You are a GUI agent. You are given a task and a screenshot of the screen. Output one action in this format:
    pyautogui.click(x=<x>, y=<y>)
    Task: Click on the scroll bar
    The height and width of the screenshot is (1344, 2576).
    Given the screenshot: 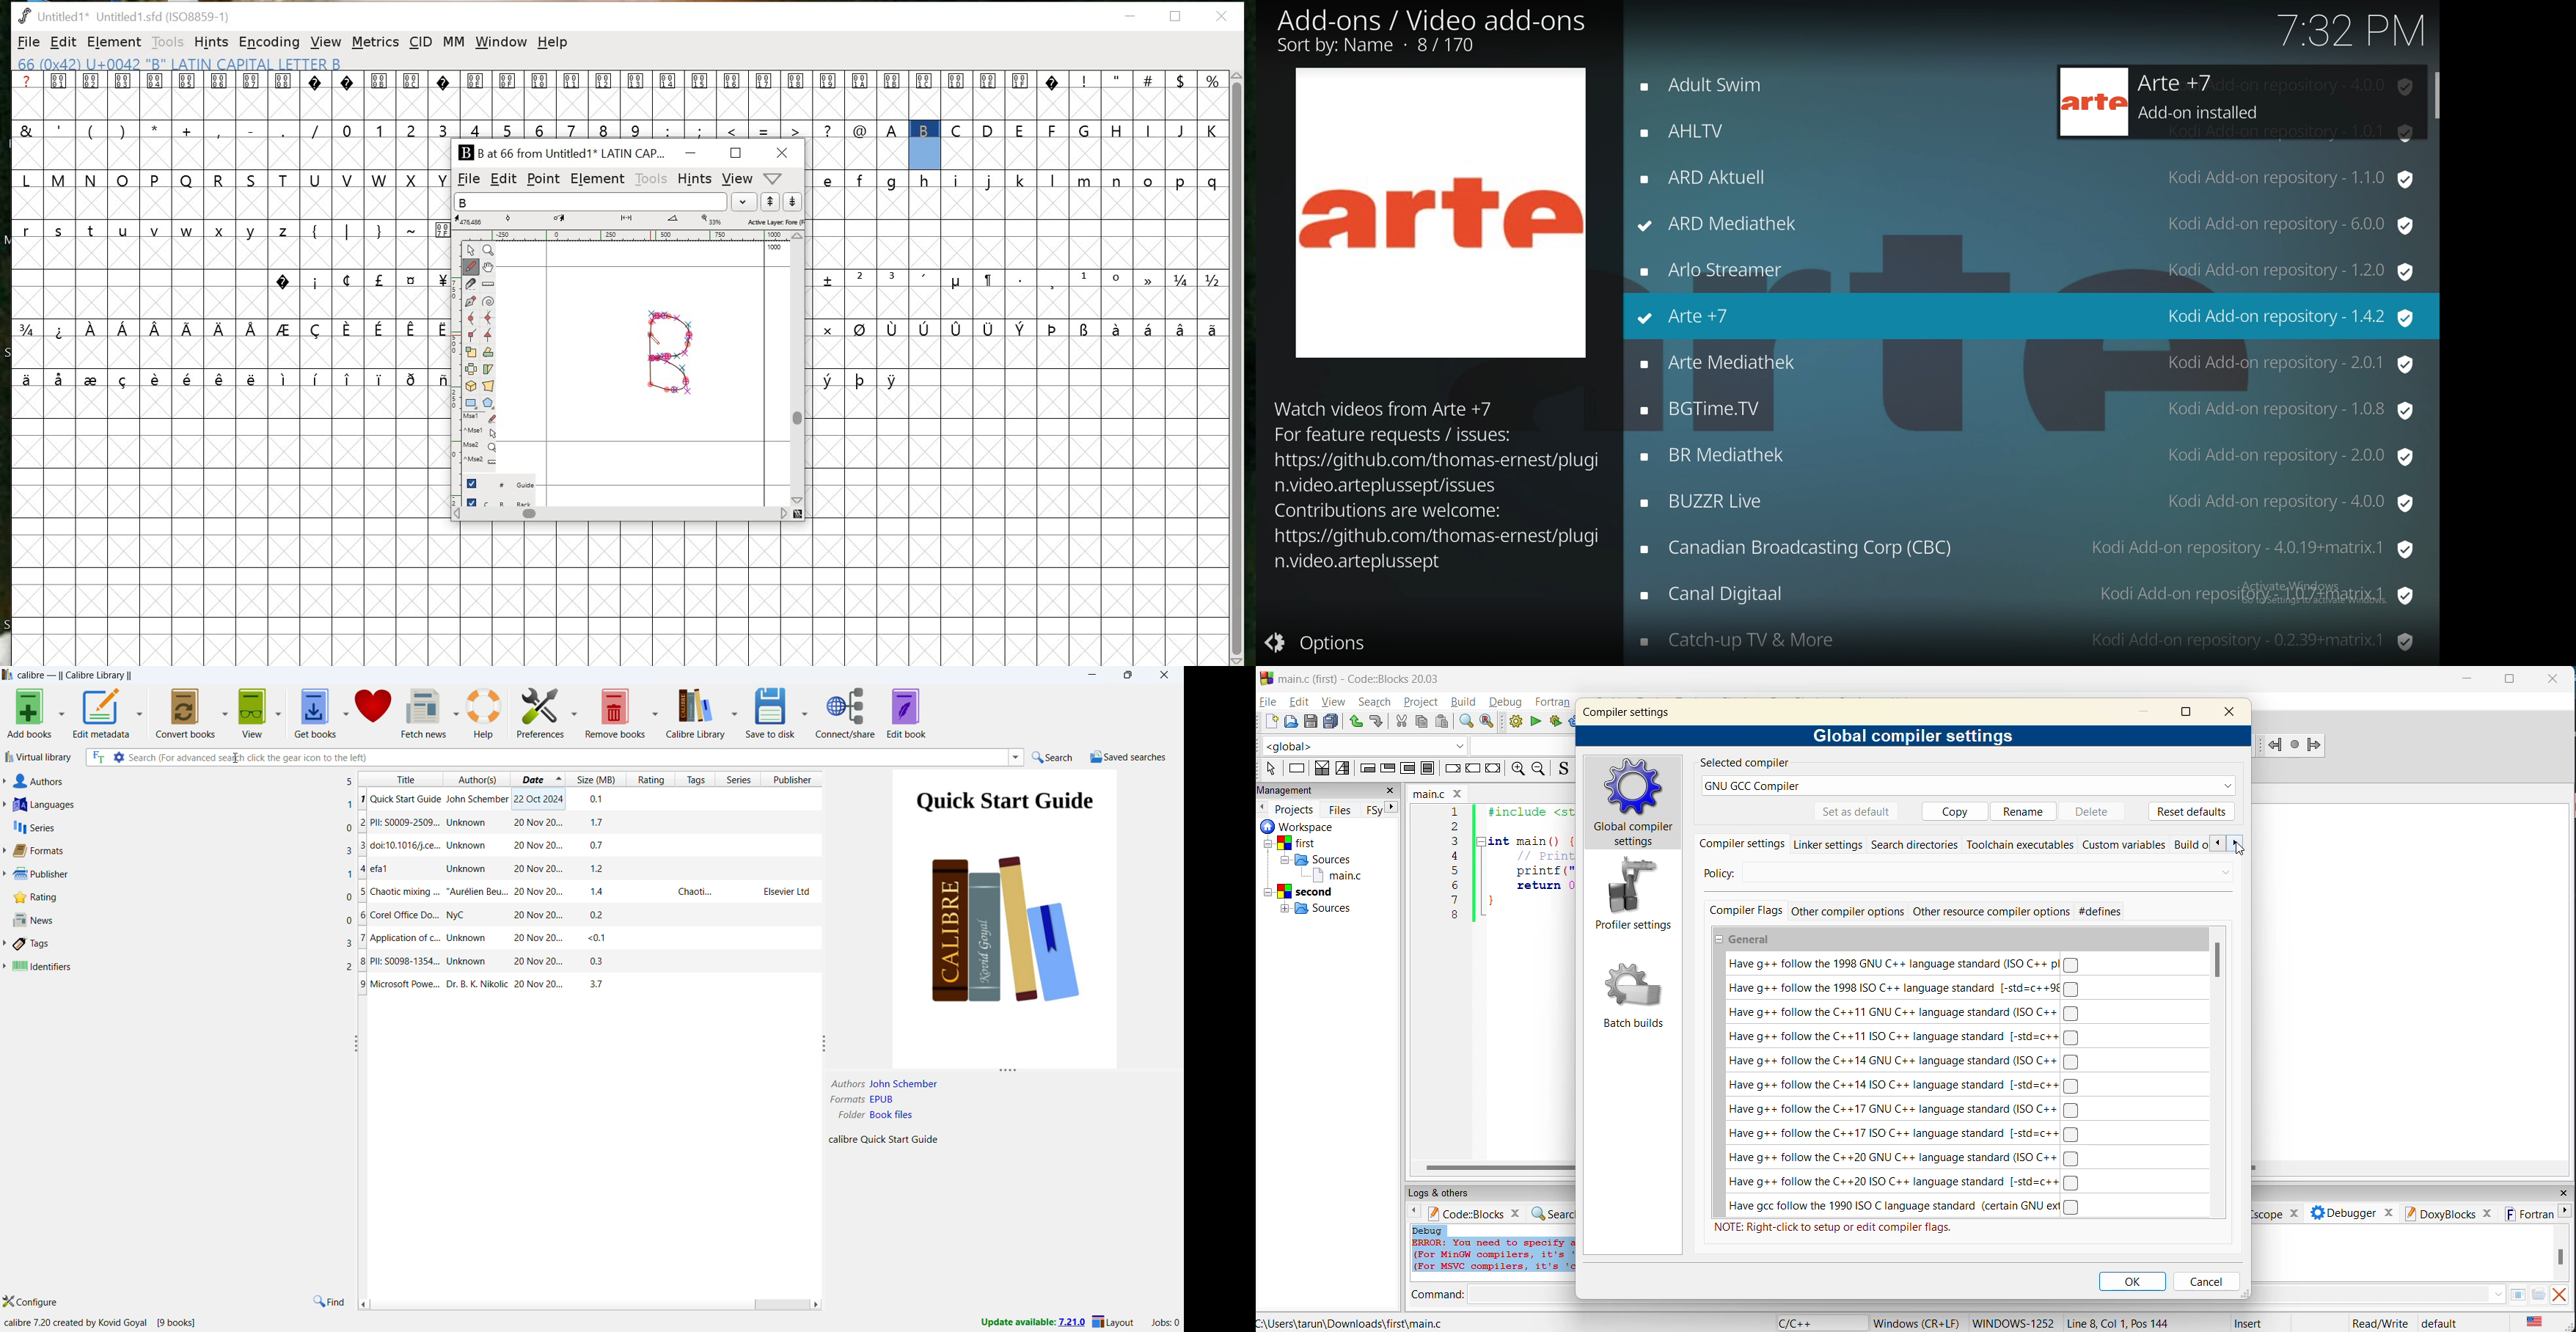 What is the action you would take?
    pyautogui.click(x=2432, y=90)
    